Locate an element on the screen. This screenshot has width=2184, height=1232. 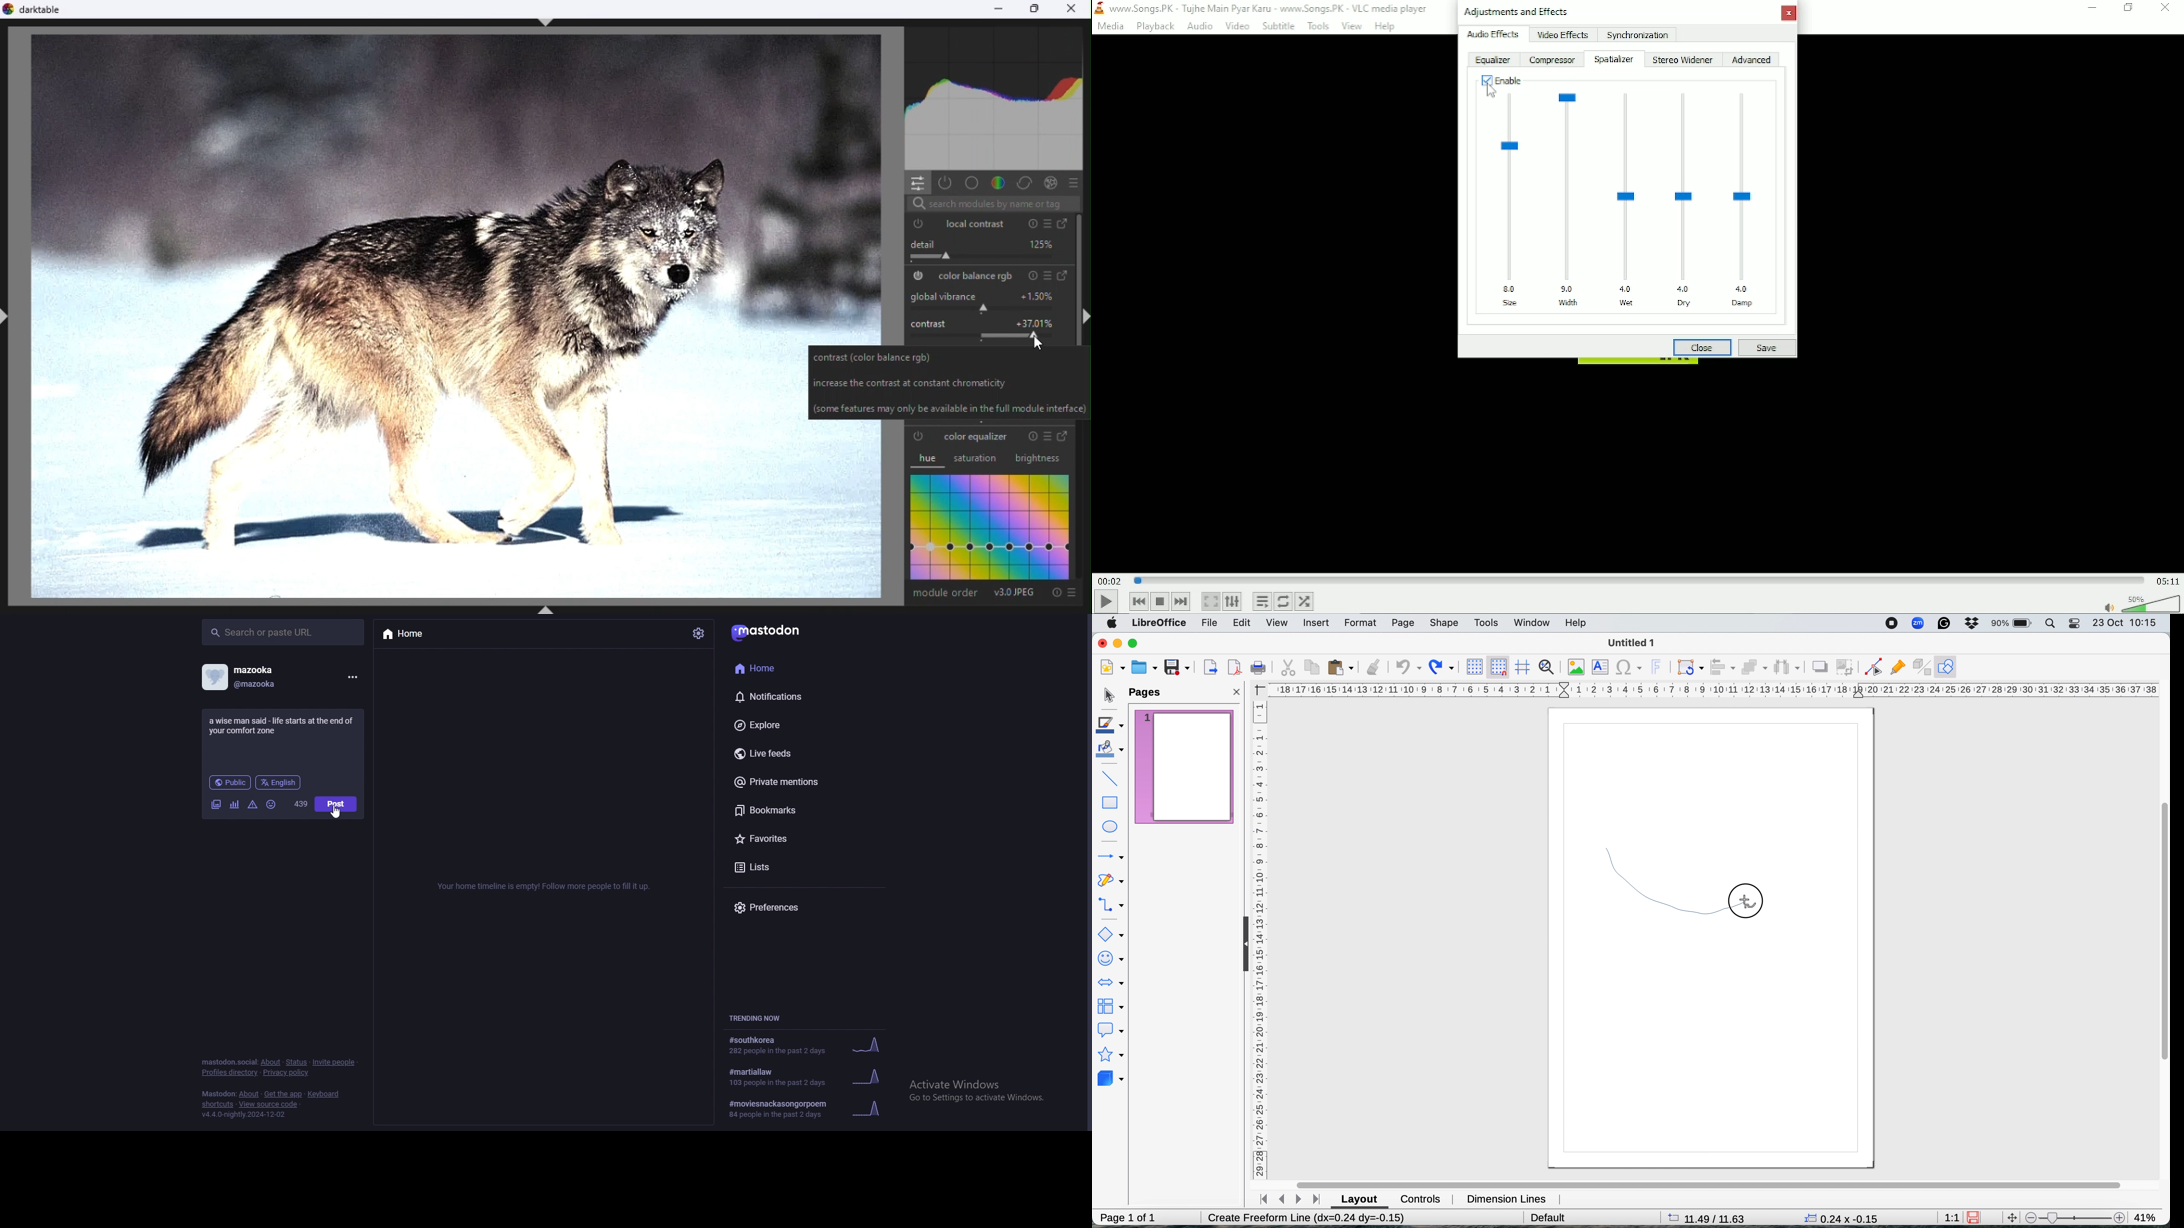
zoom scale is located at coordinates (2077, 1216).